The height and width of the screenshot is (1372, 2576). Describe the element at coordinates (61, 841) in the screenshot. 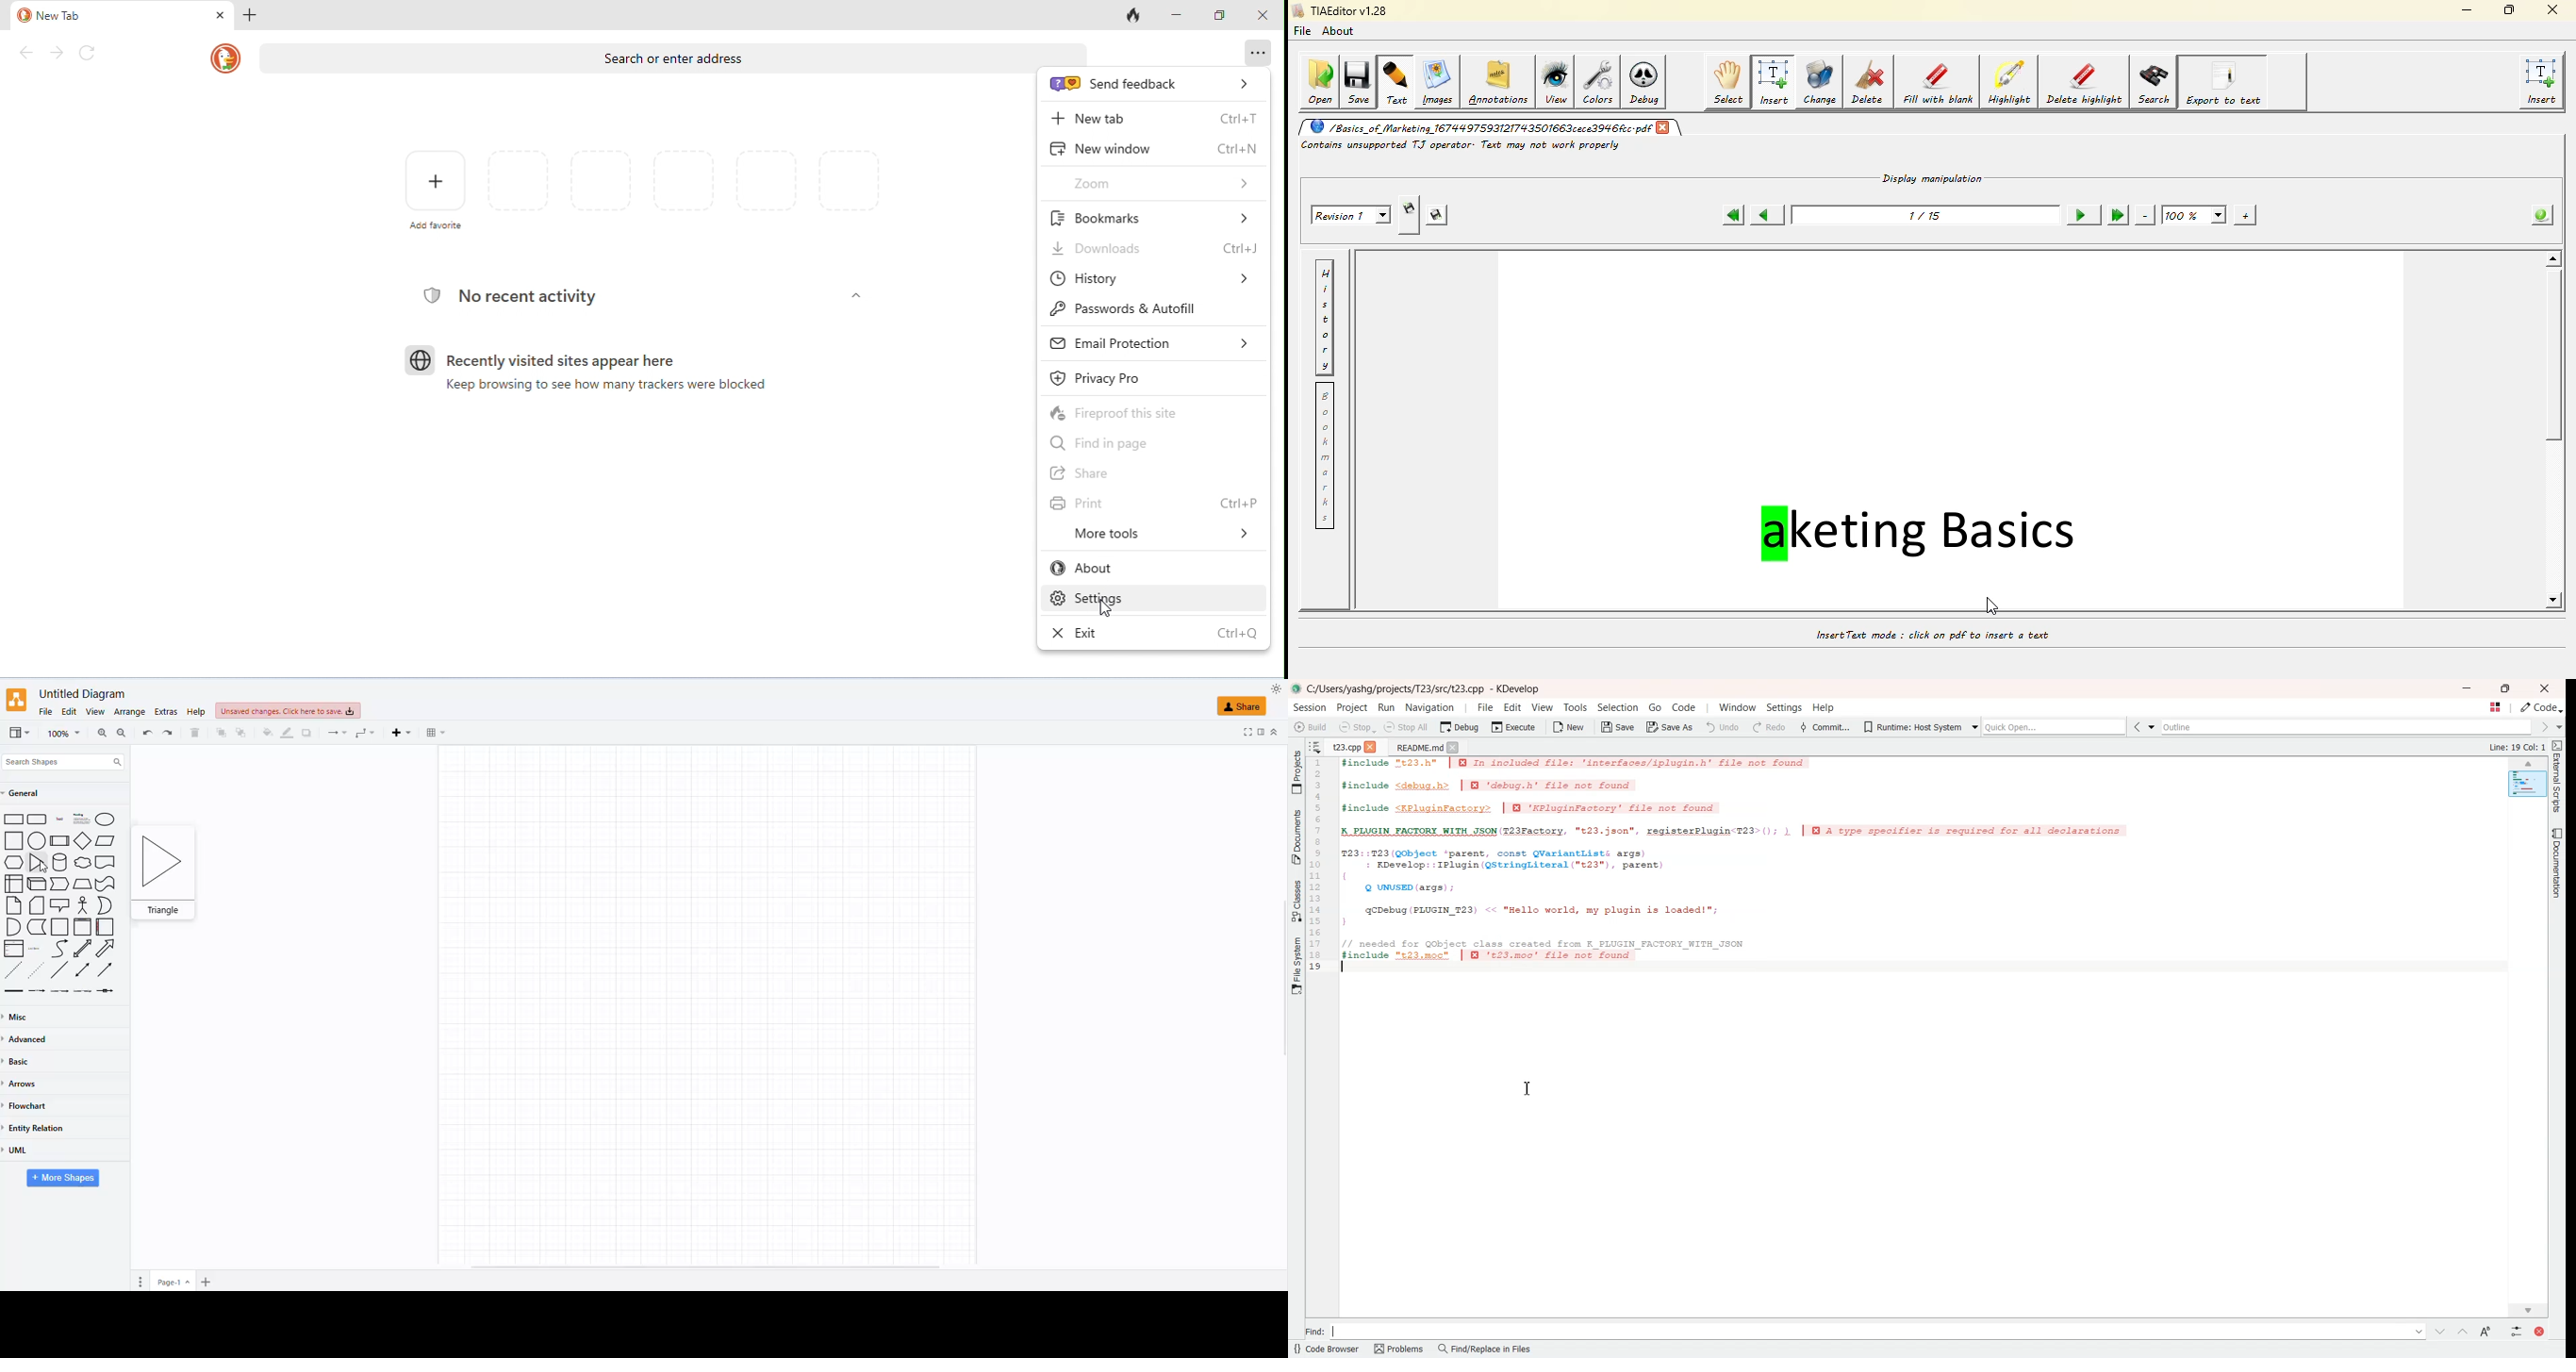

I see `Box with borders` at that location.